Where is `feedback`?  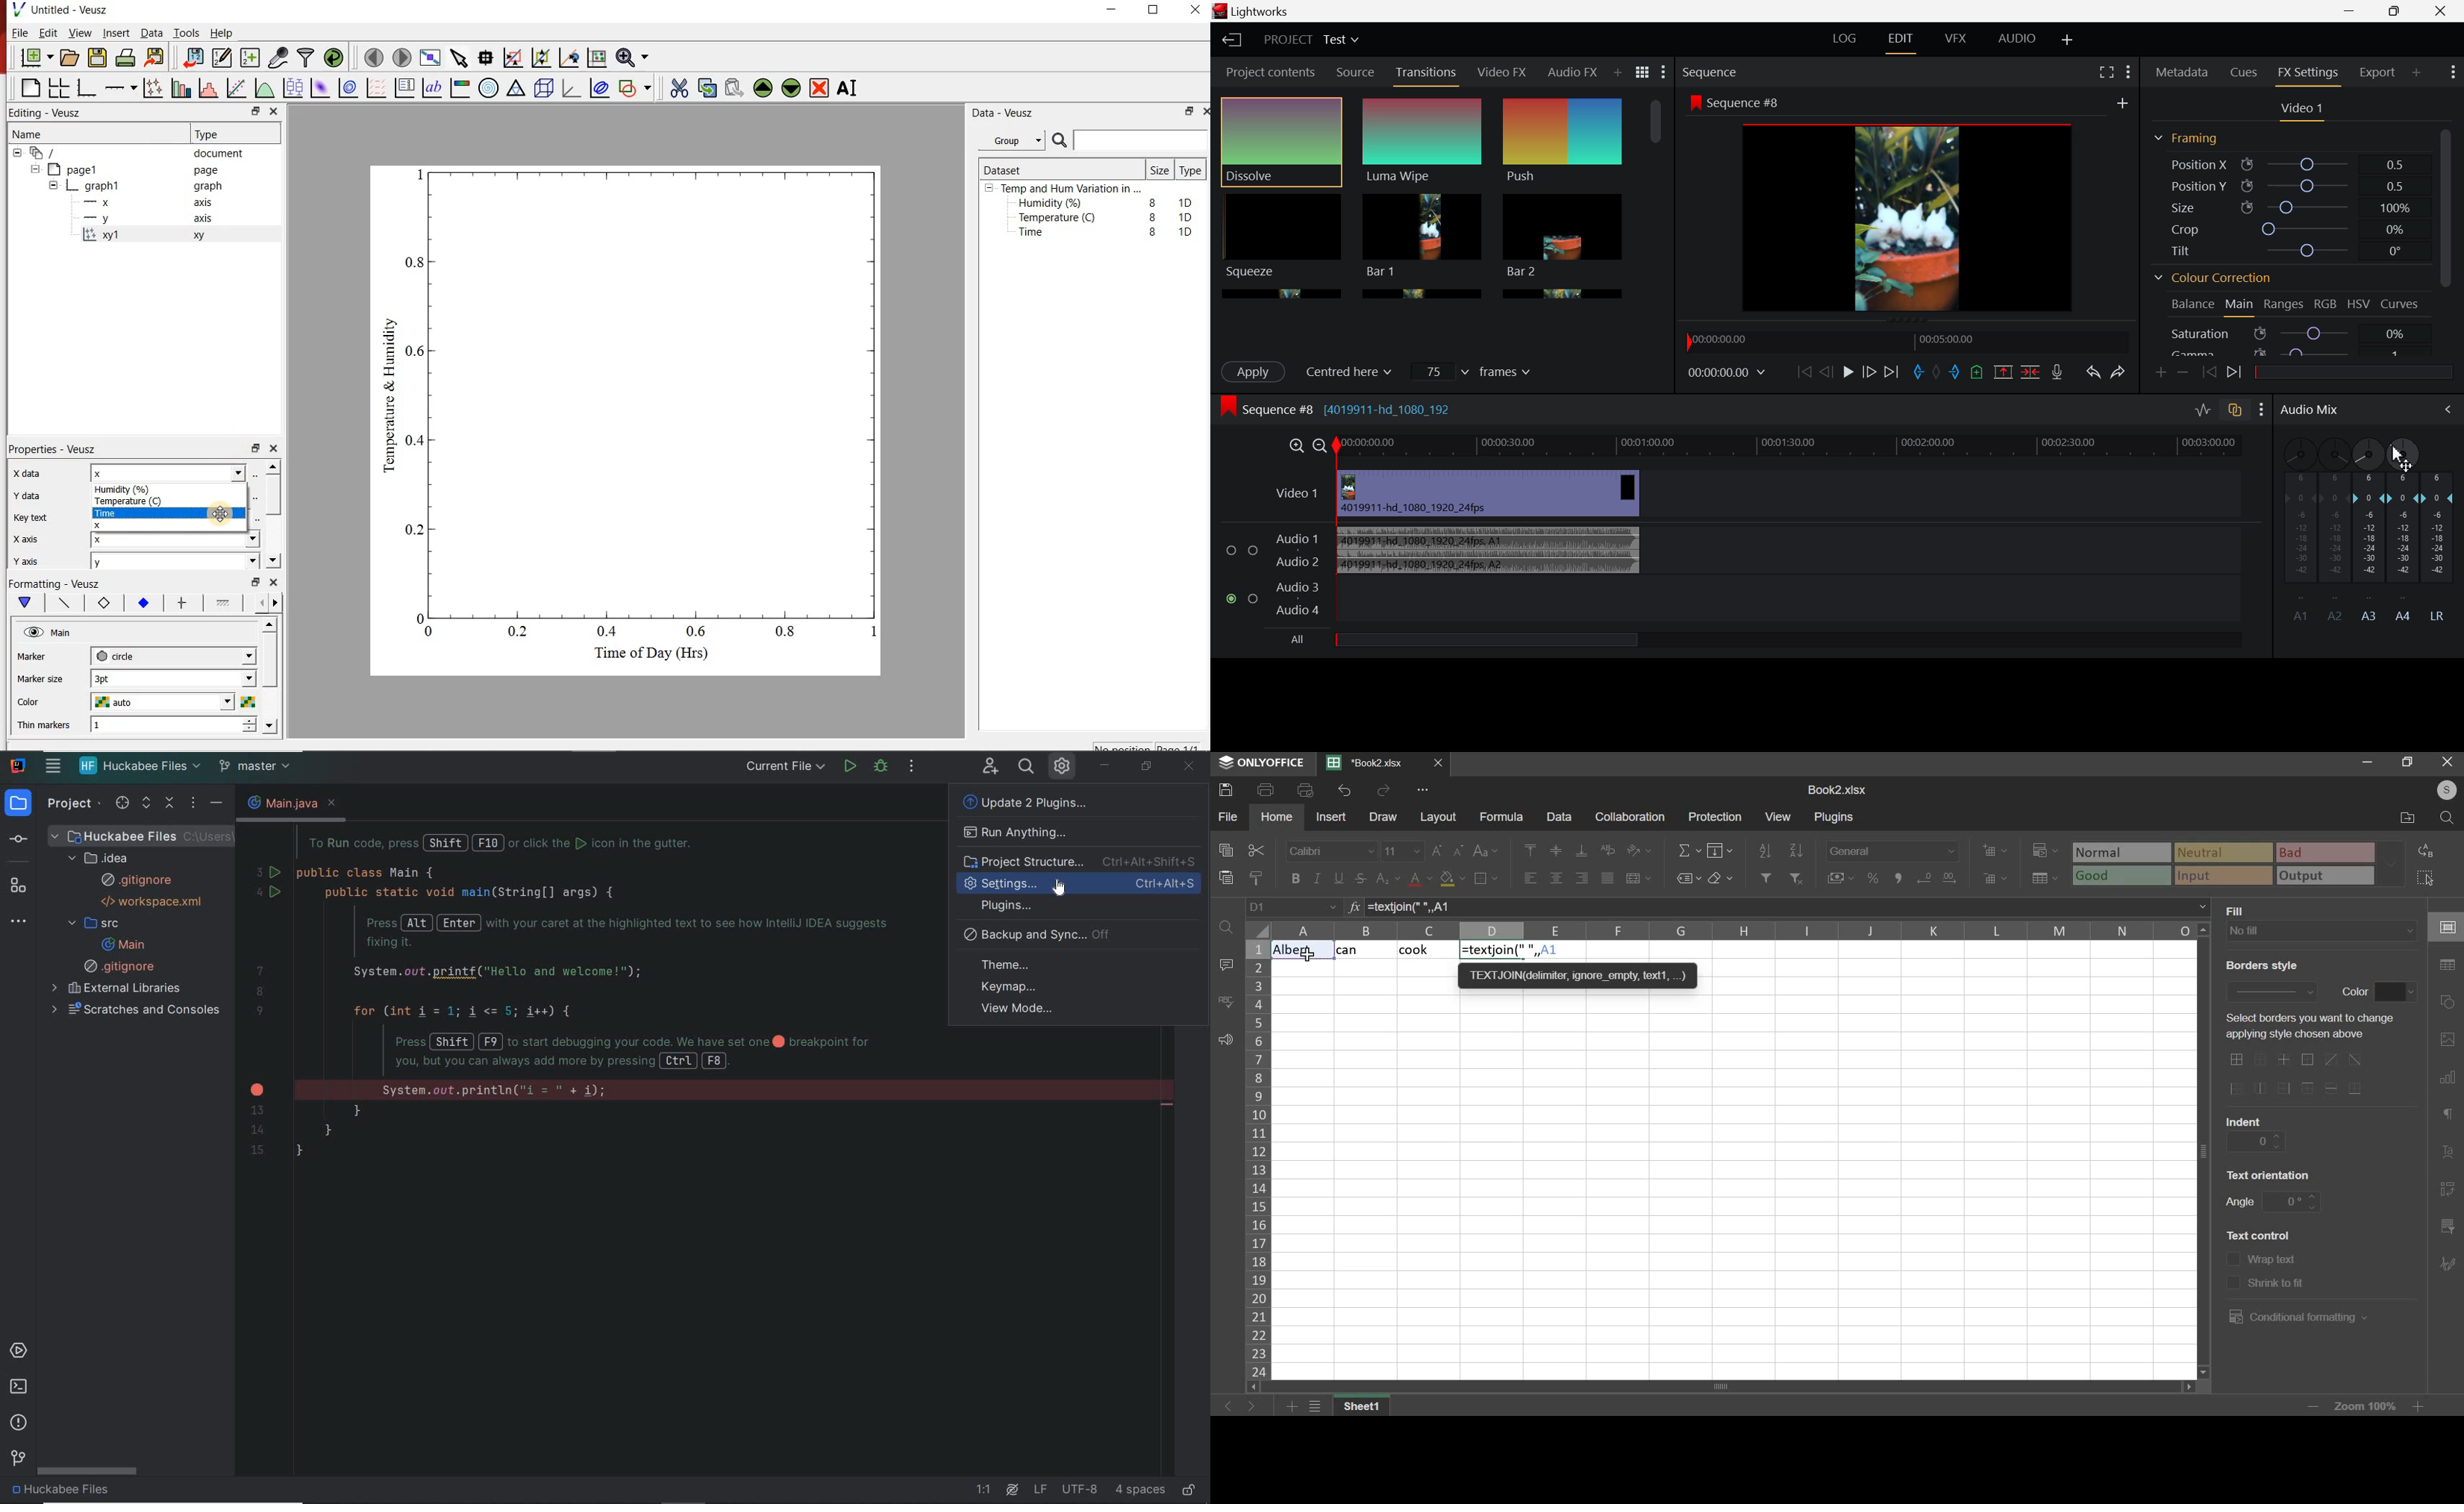
feedback is located at coordinates (1225, 1041).